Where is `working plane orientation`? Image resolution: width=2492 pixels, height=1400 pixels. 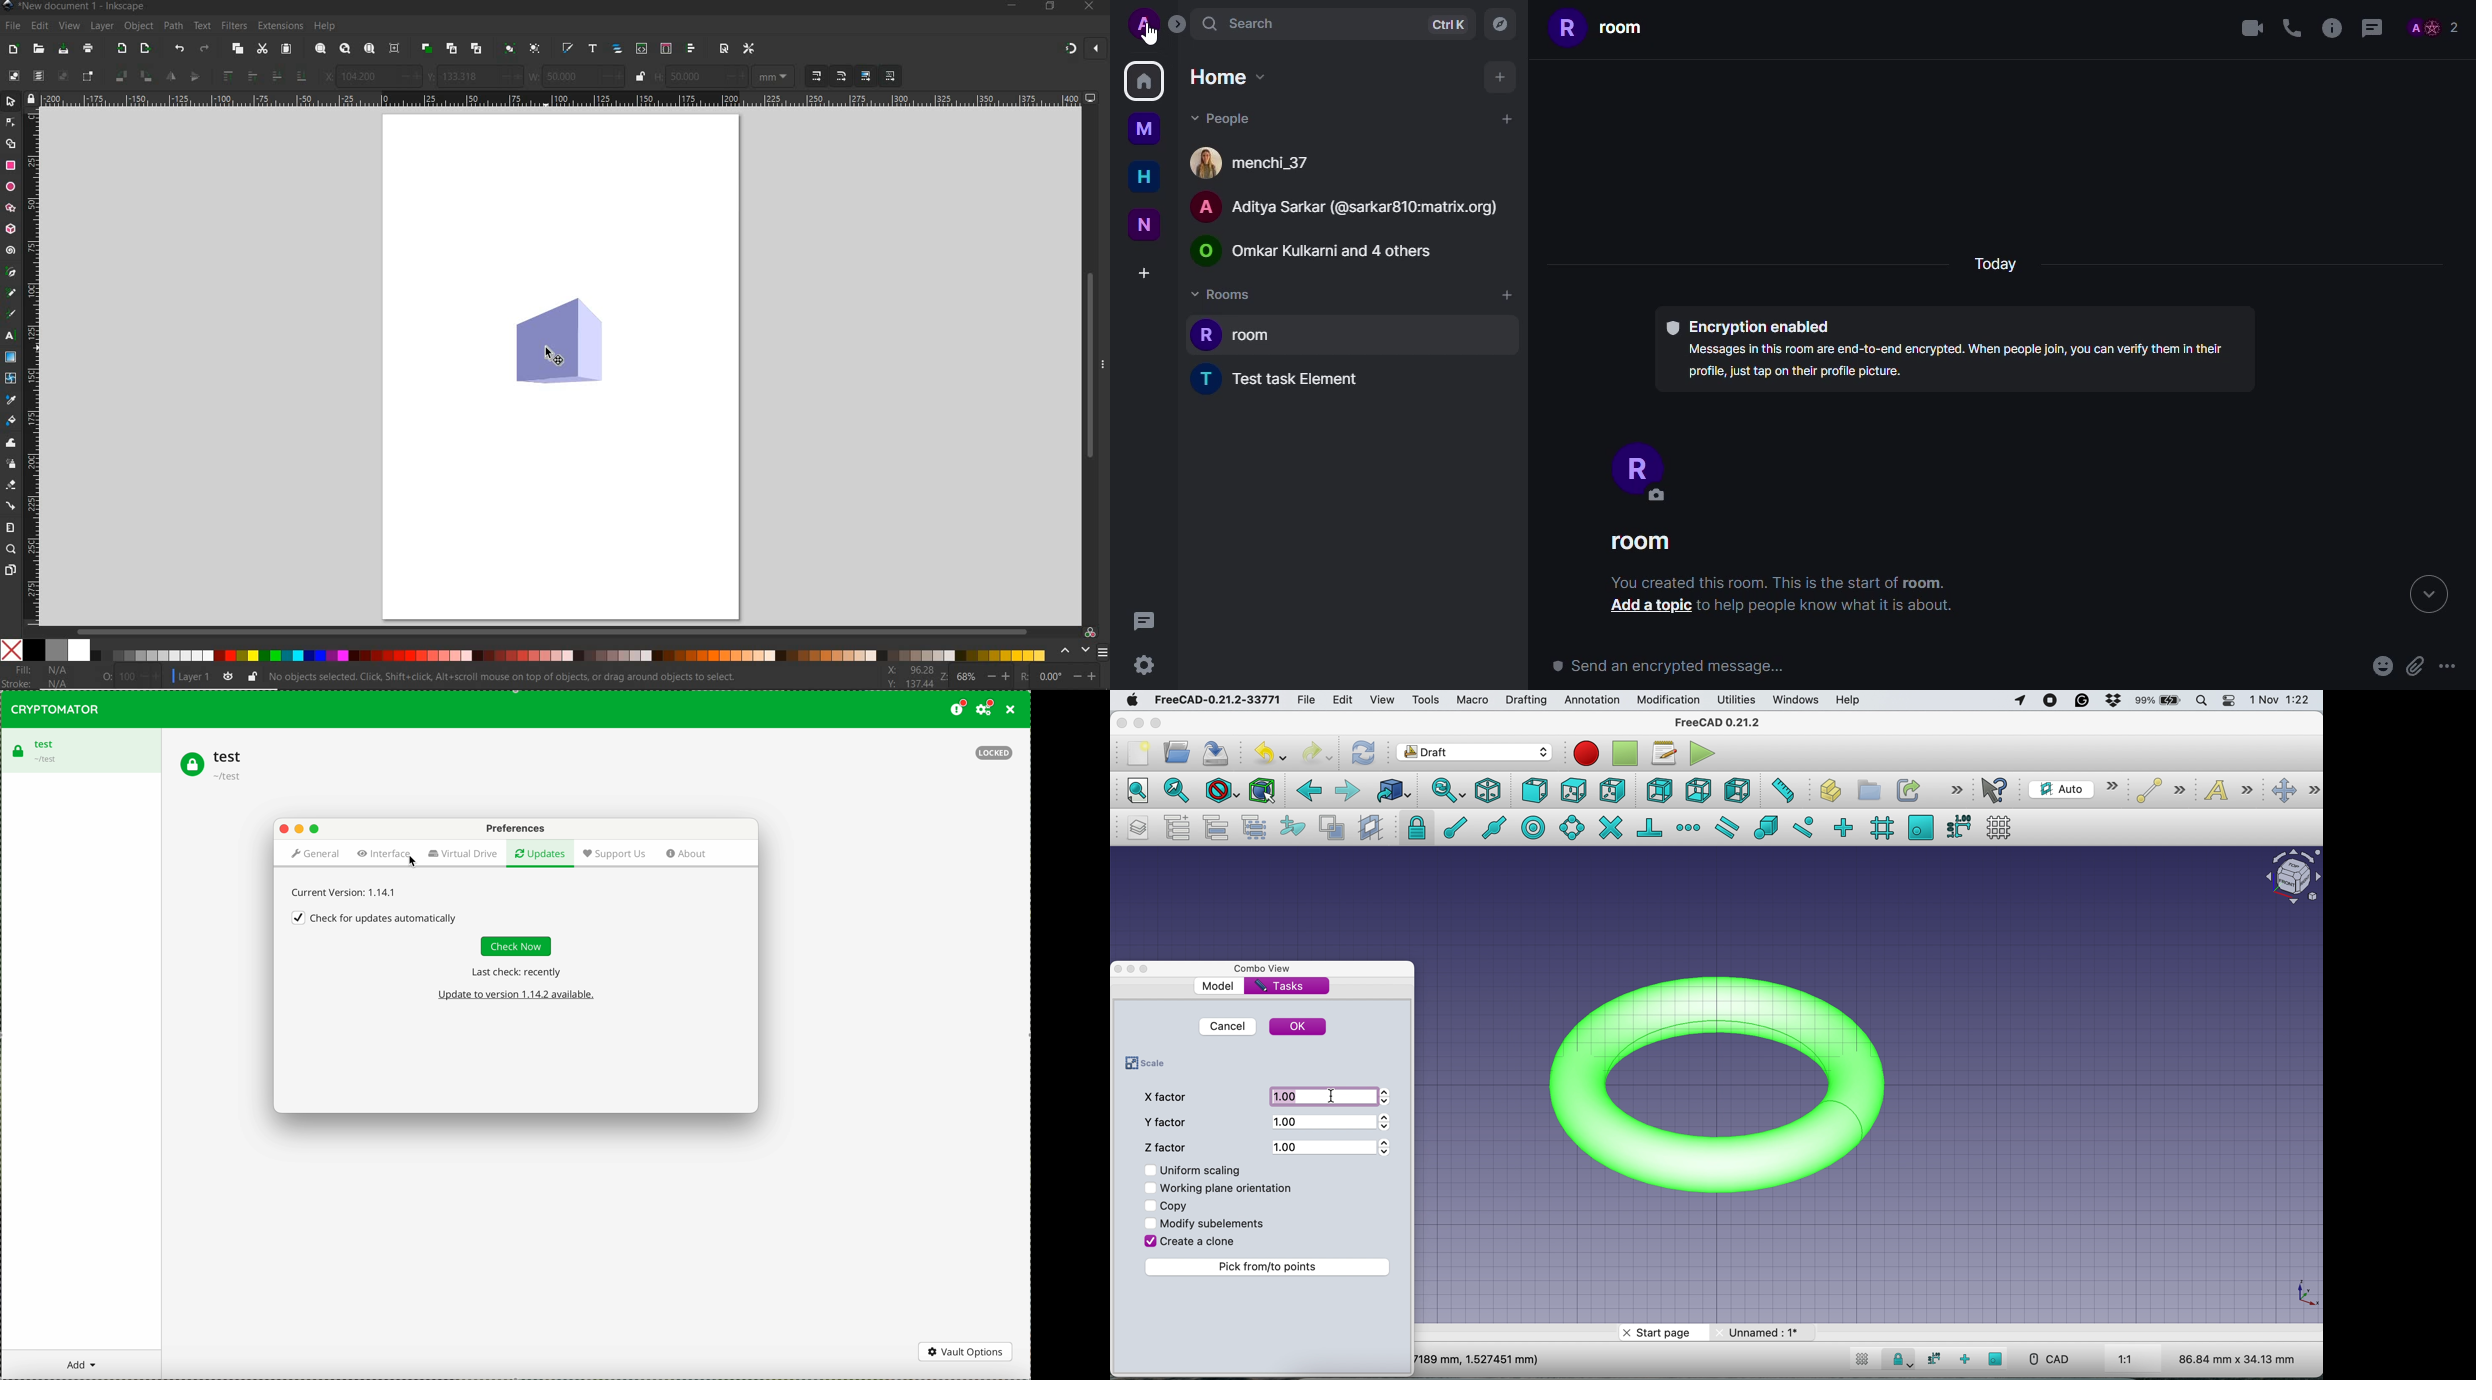 working plane orientation is located at coordinates (1231, 1187).